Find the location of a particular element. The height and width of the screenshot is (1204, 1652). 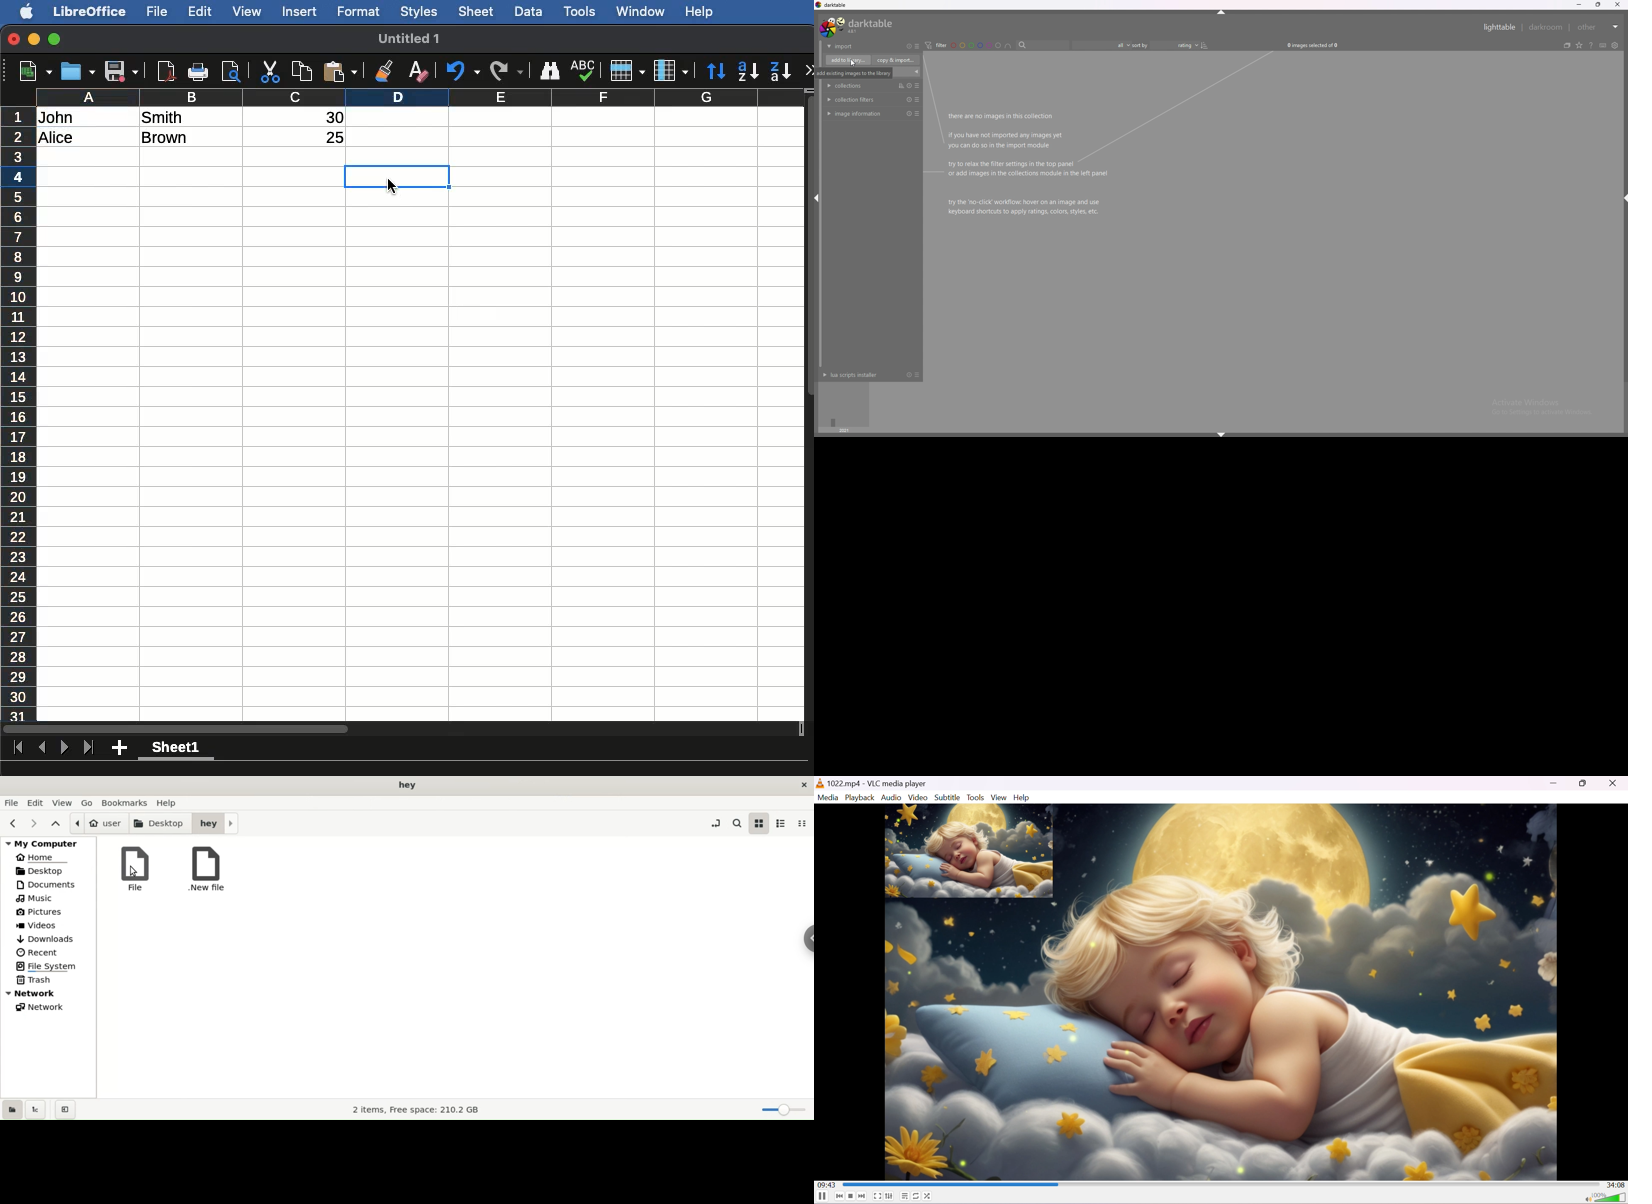

file is located at coordinates (141, 868).